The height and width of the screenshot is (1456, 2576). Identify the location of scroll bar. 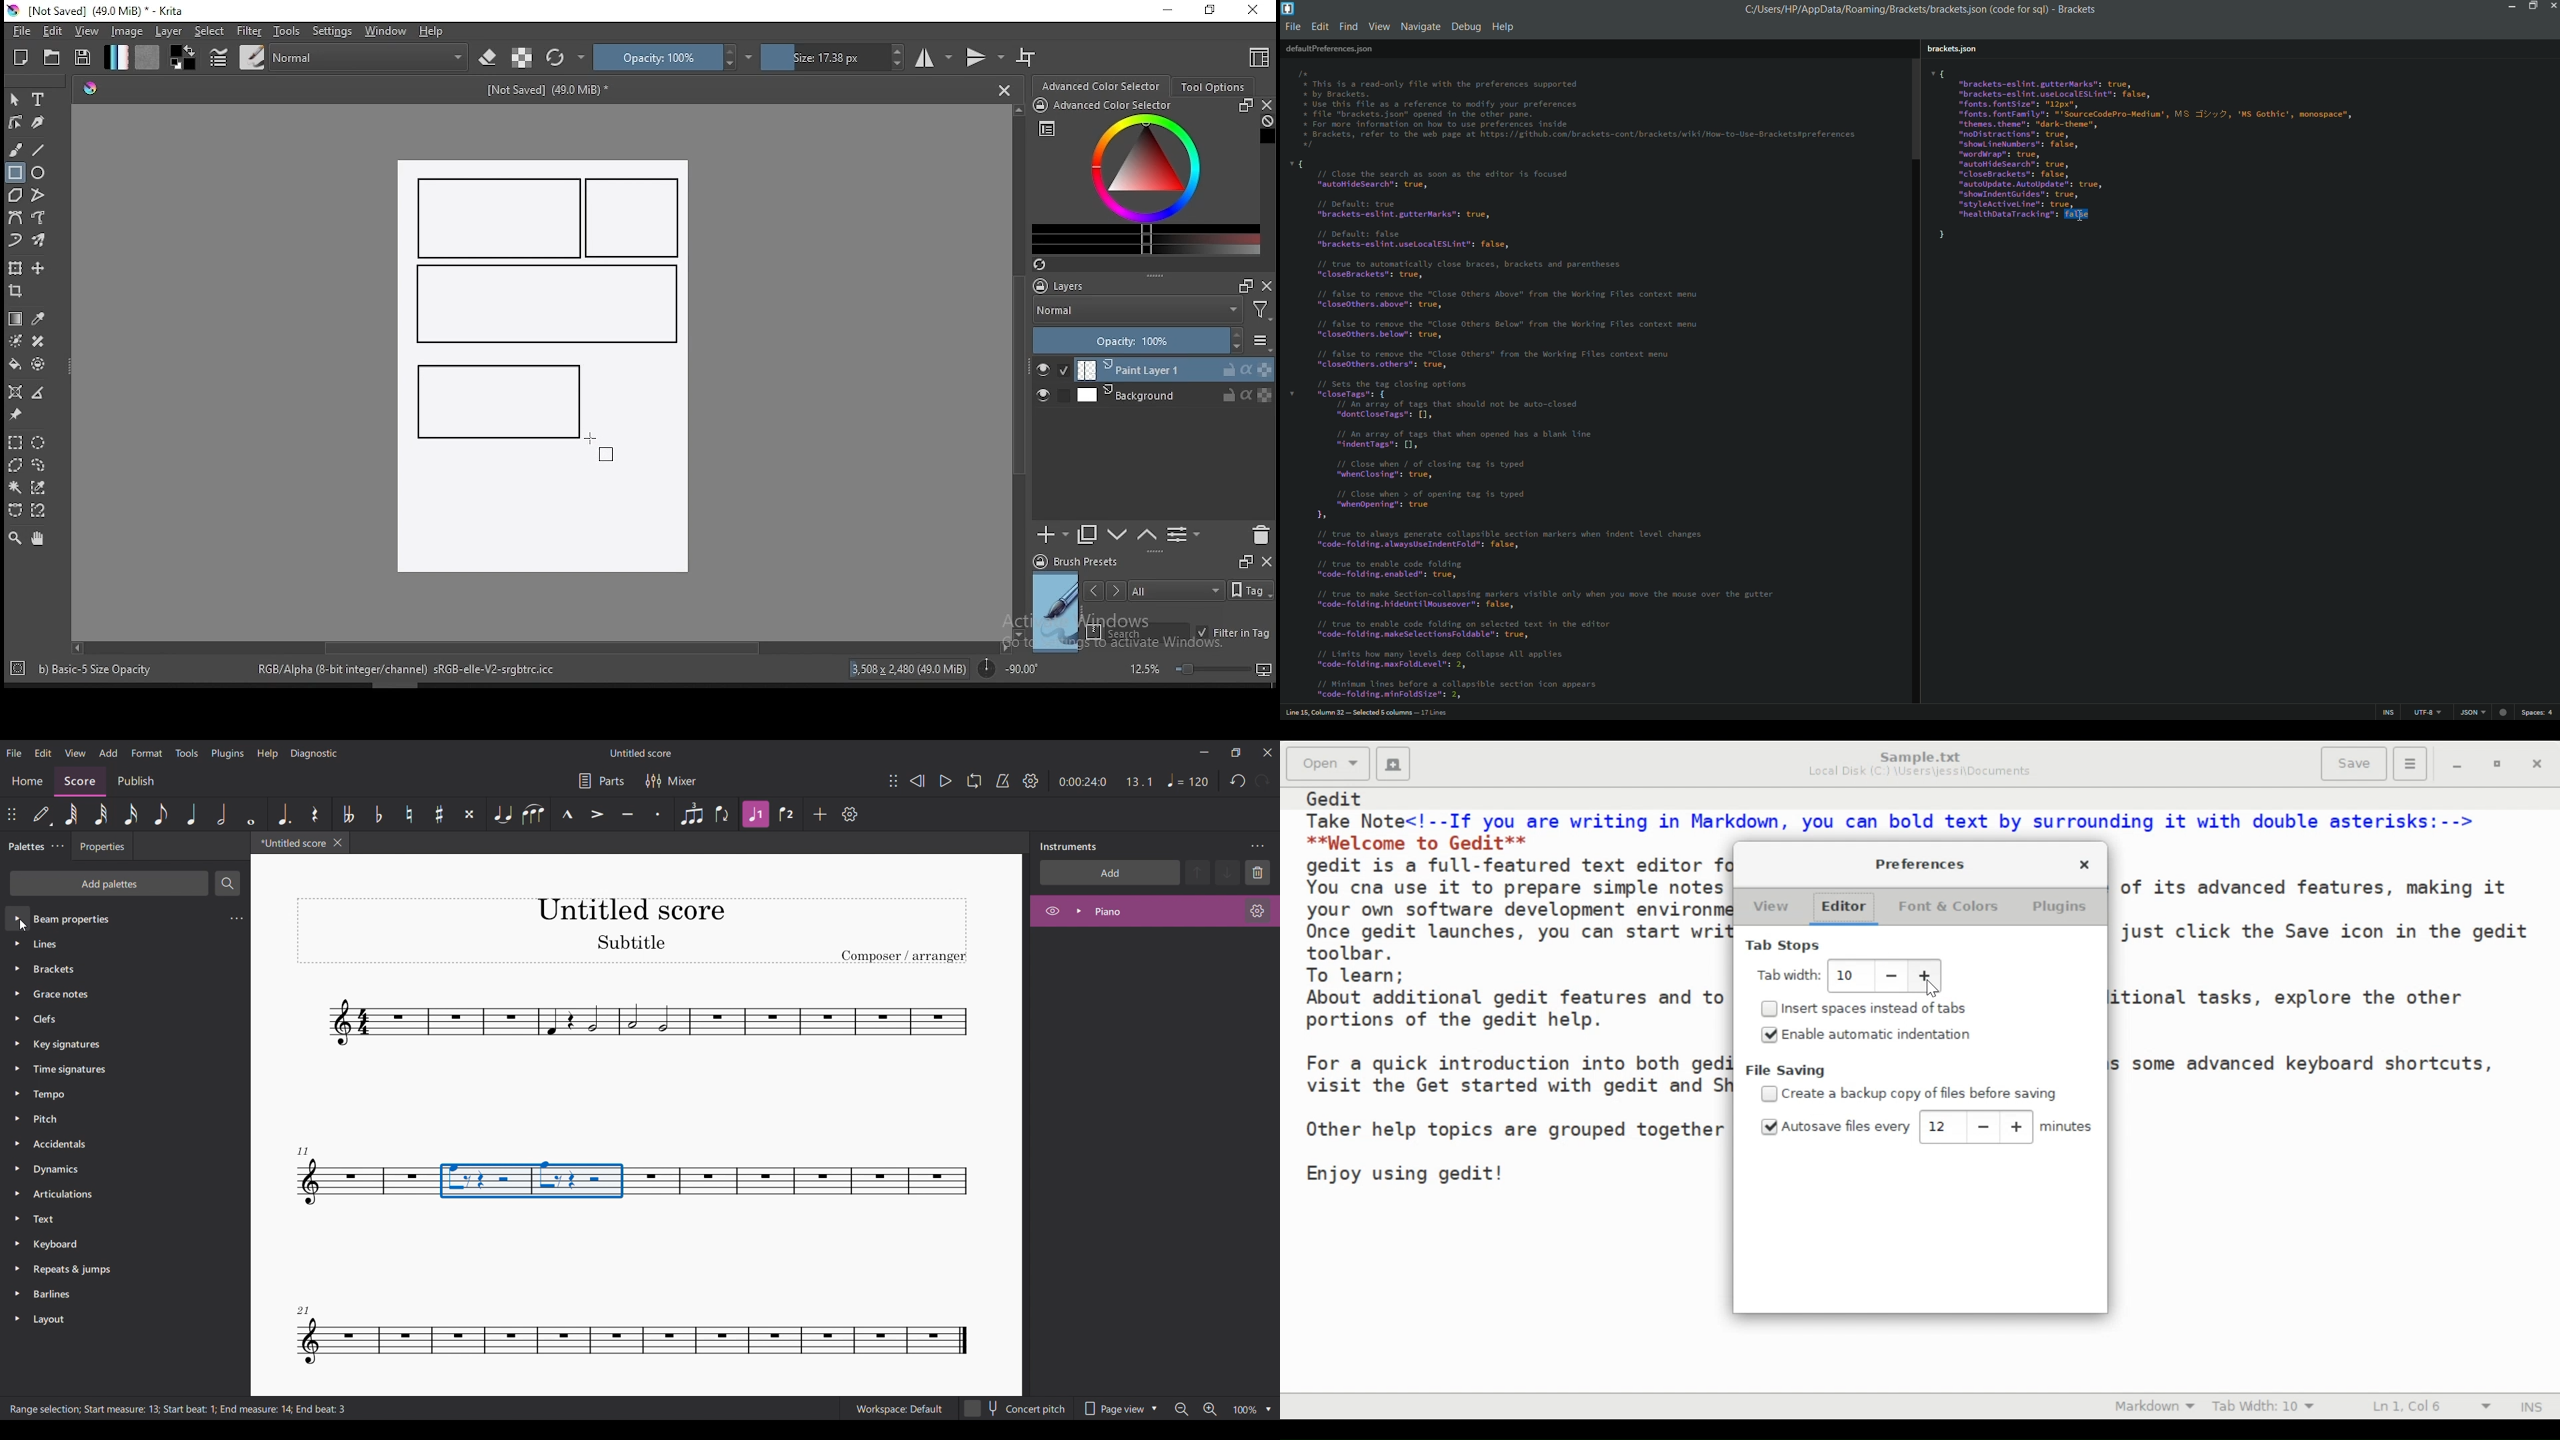
(1020, 370).